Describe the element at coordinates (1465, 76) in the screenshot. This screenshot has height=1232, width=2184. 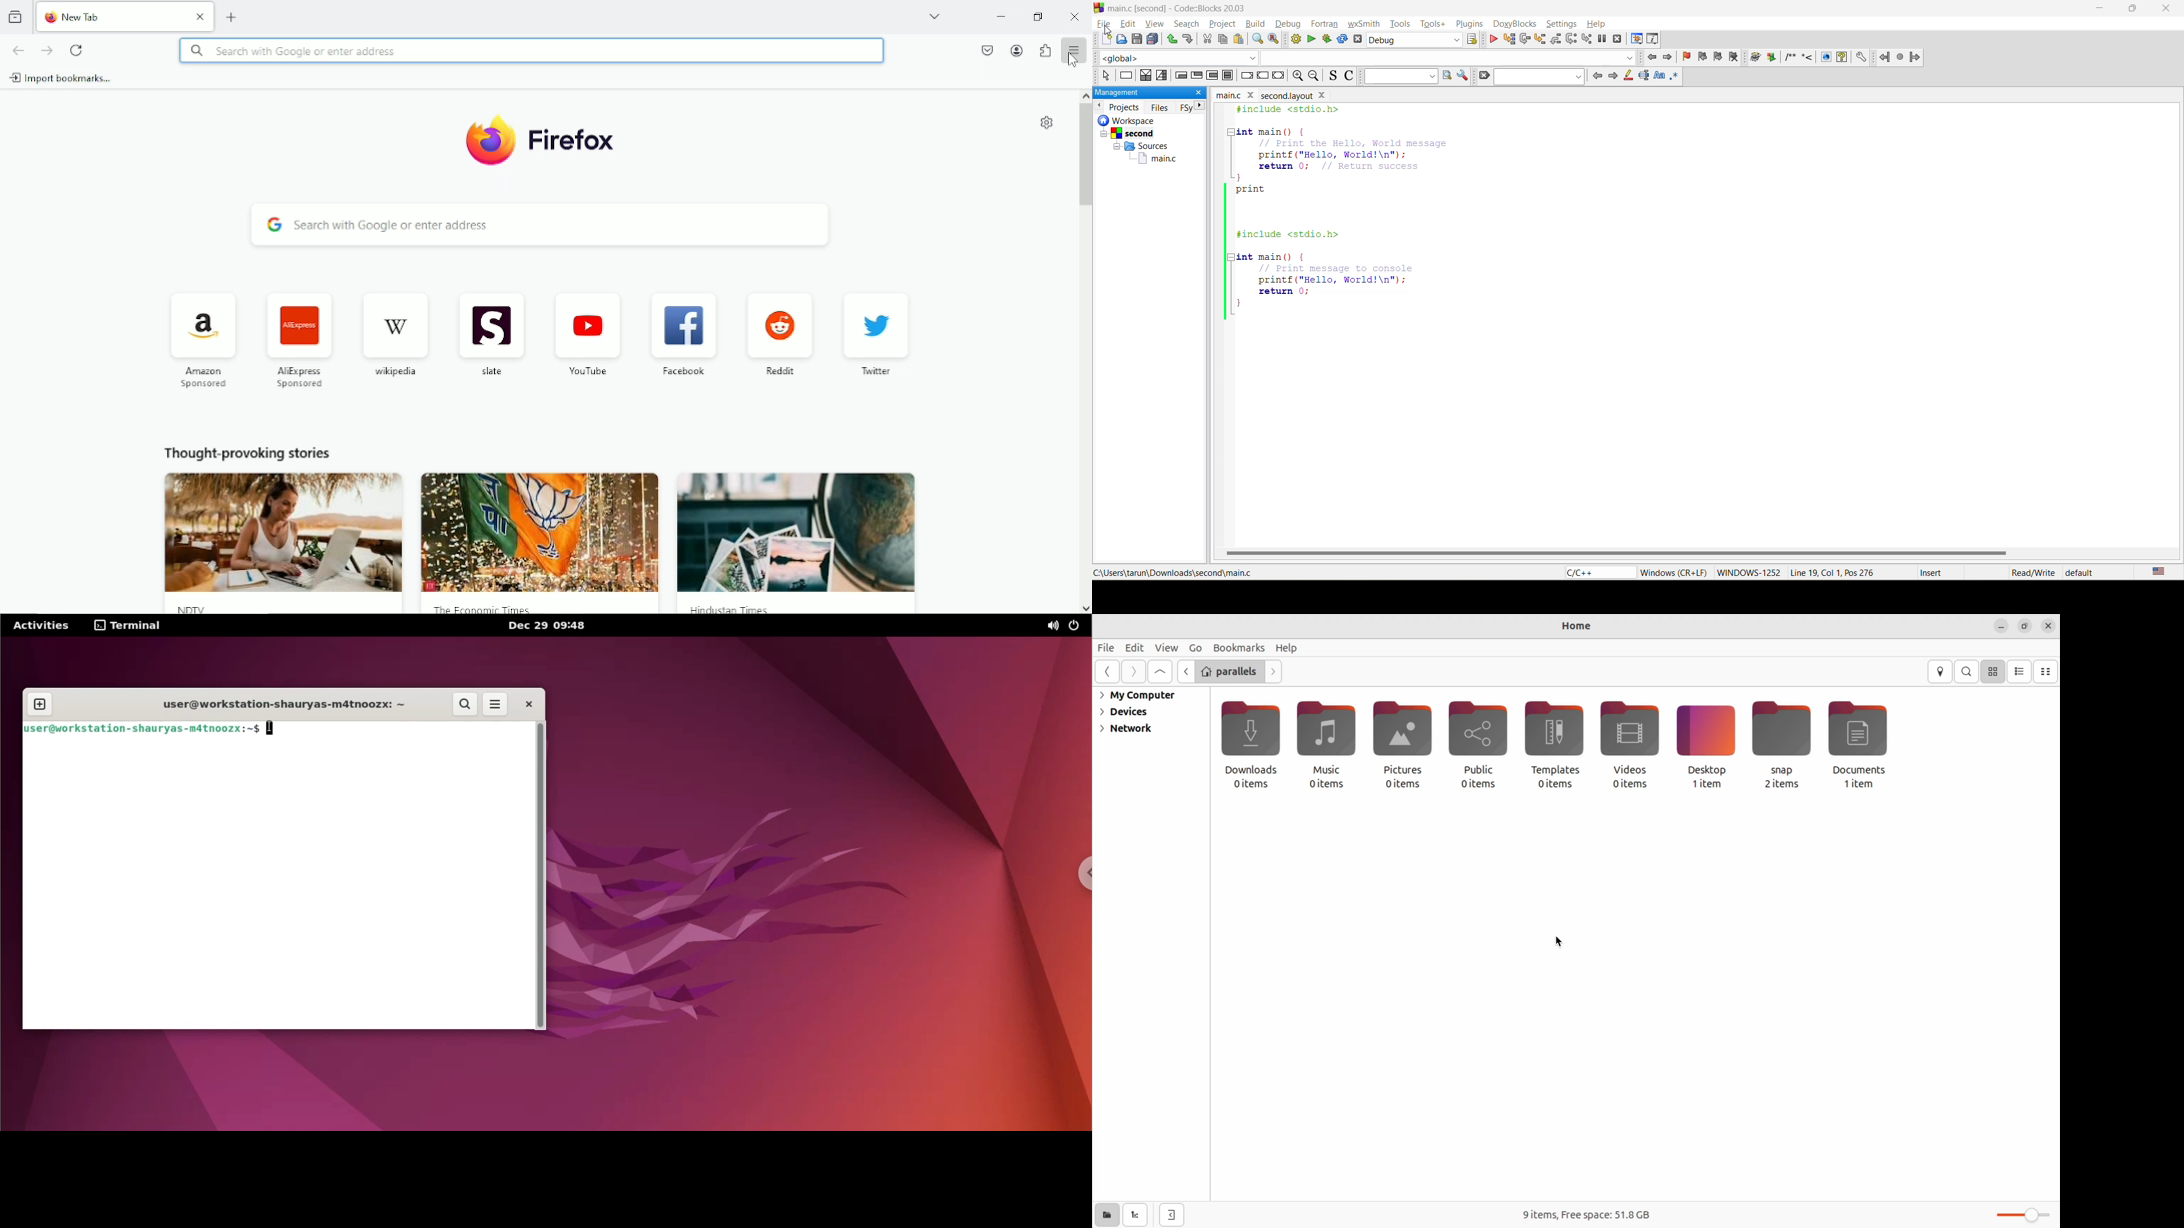
I see `show options window` at that location.